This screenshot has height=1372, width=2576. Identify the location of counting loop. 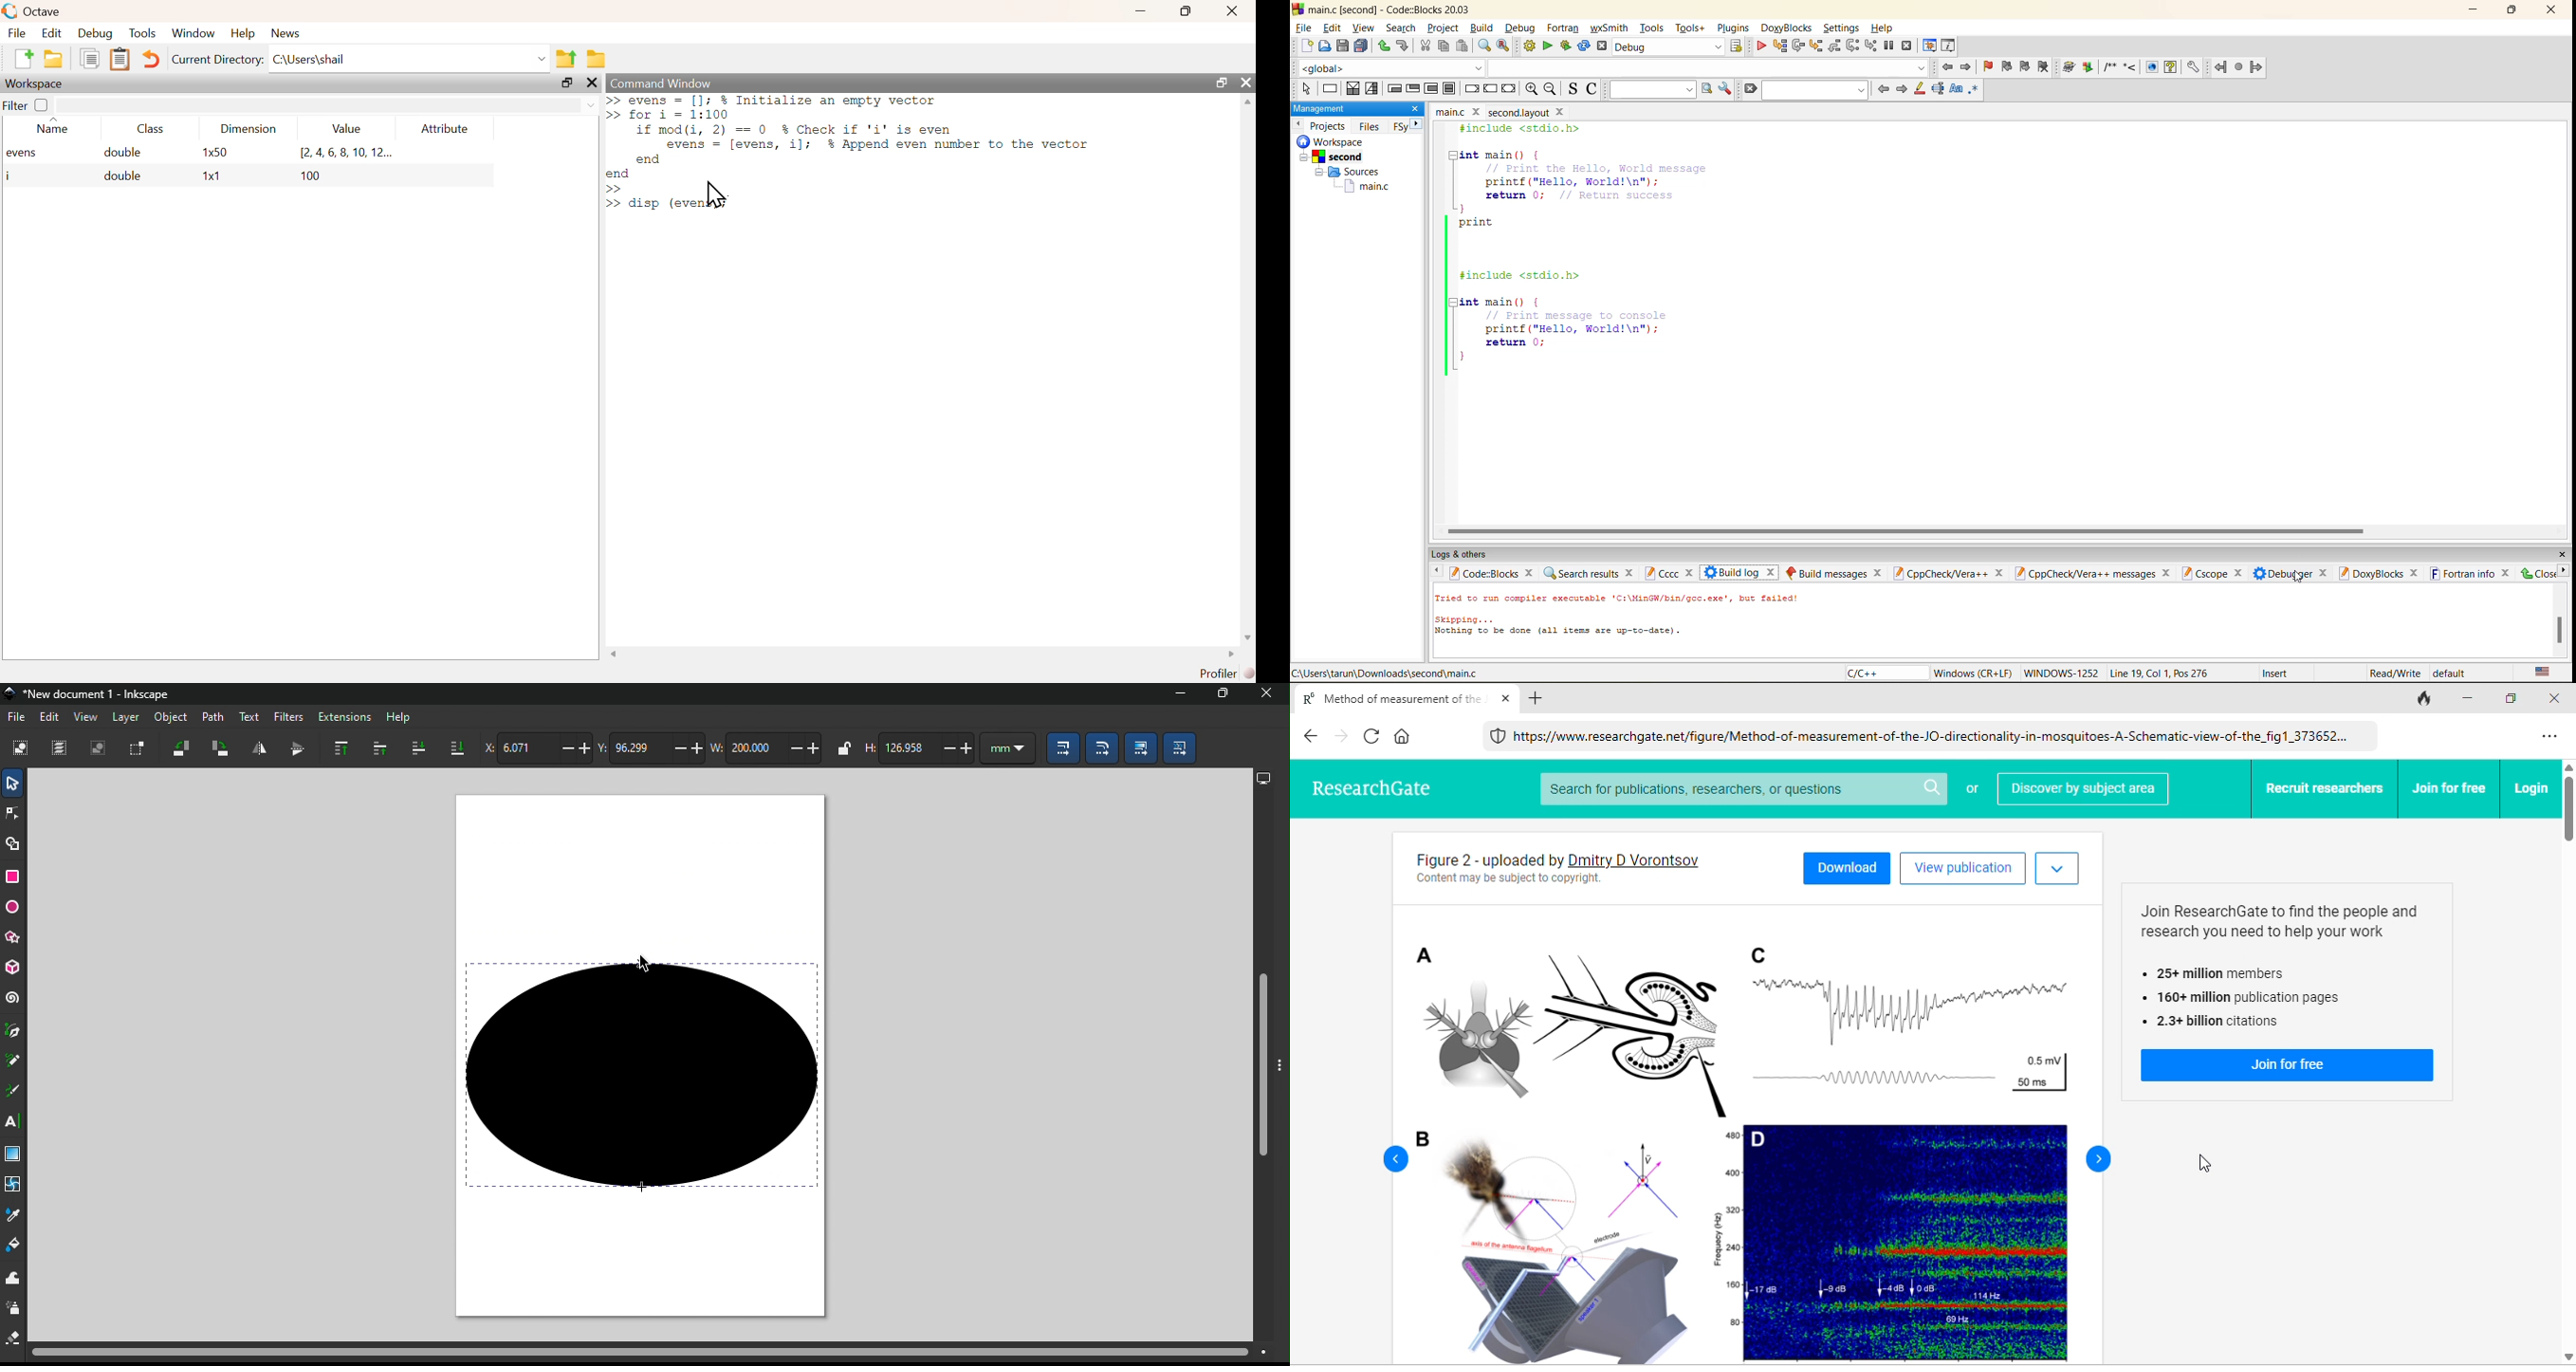
(1429, 89).